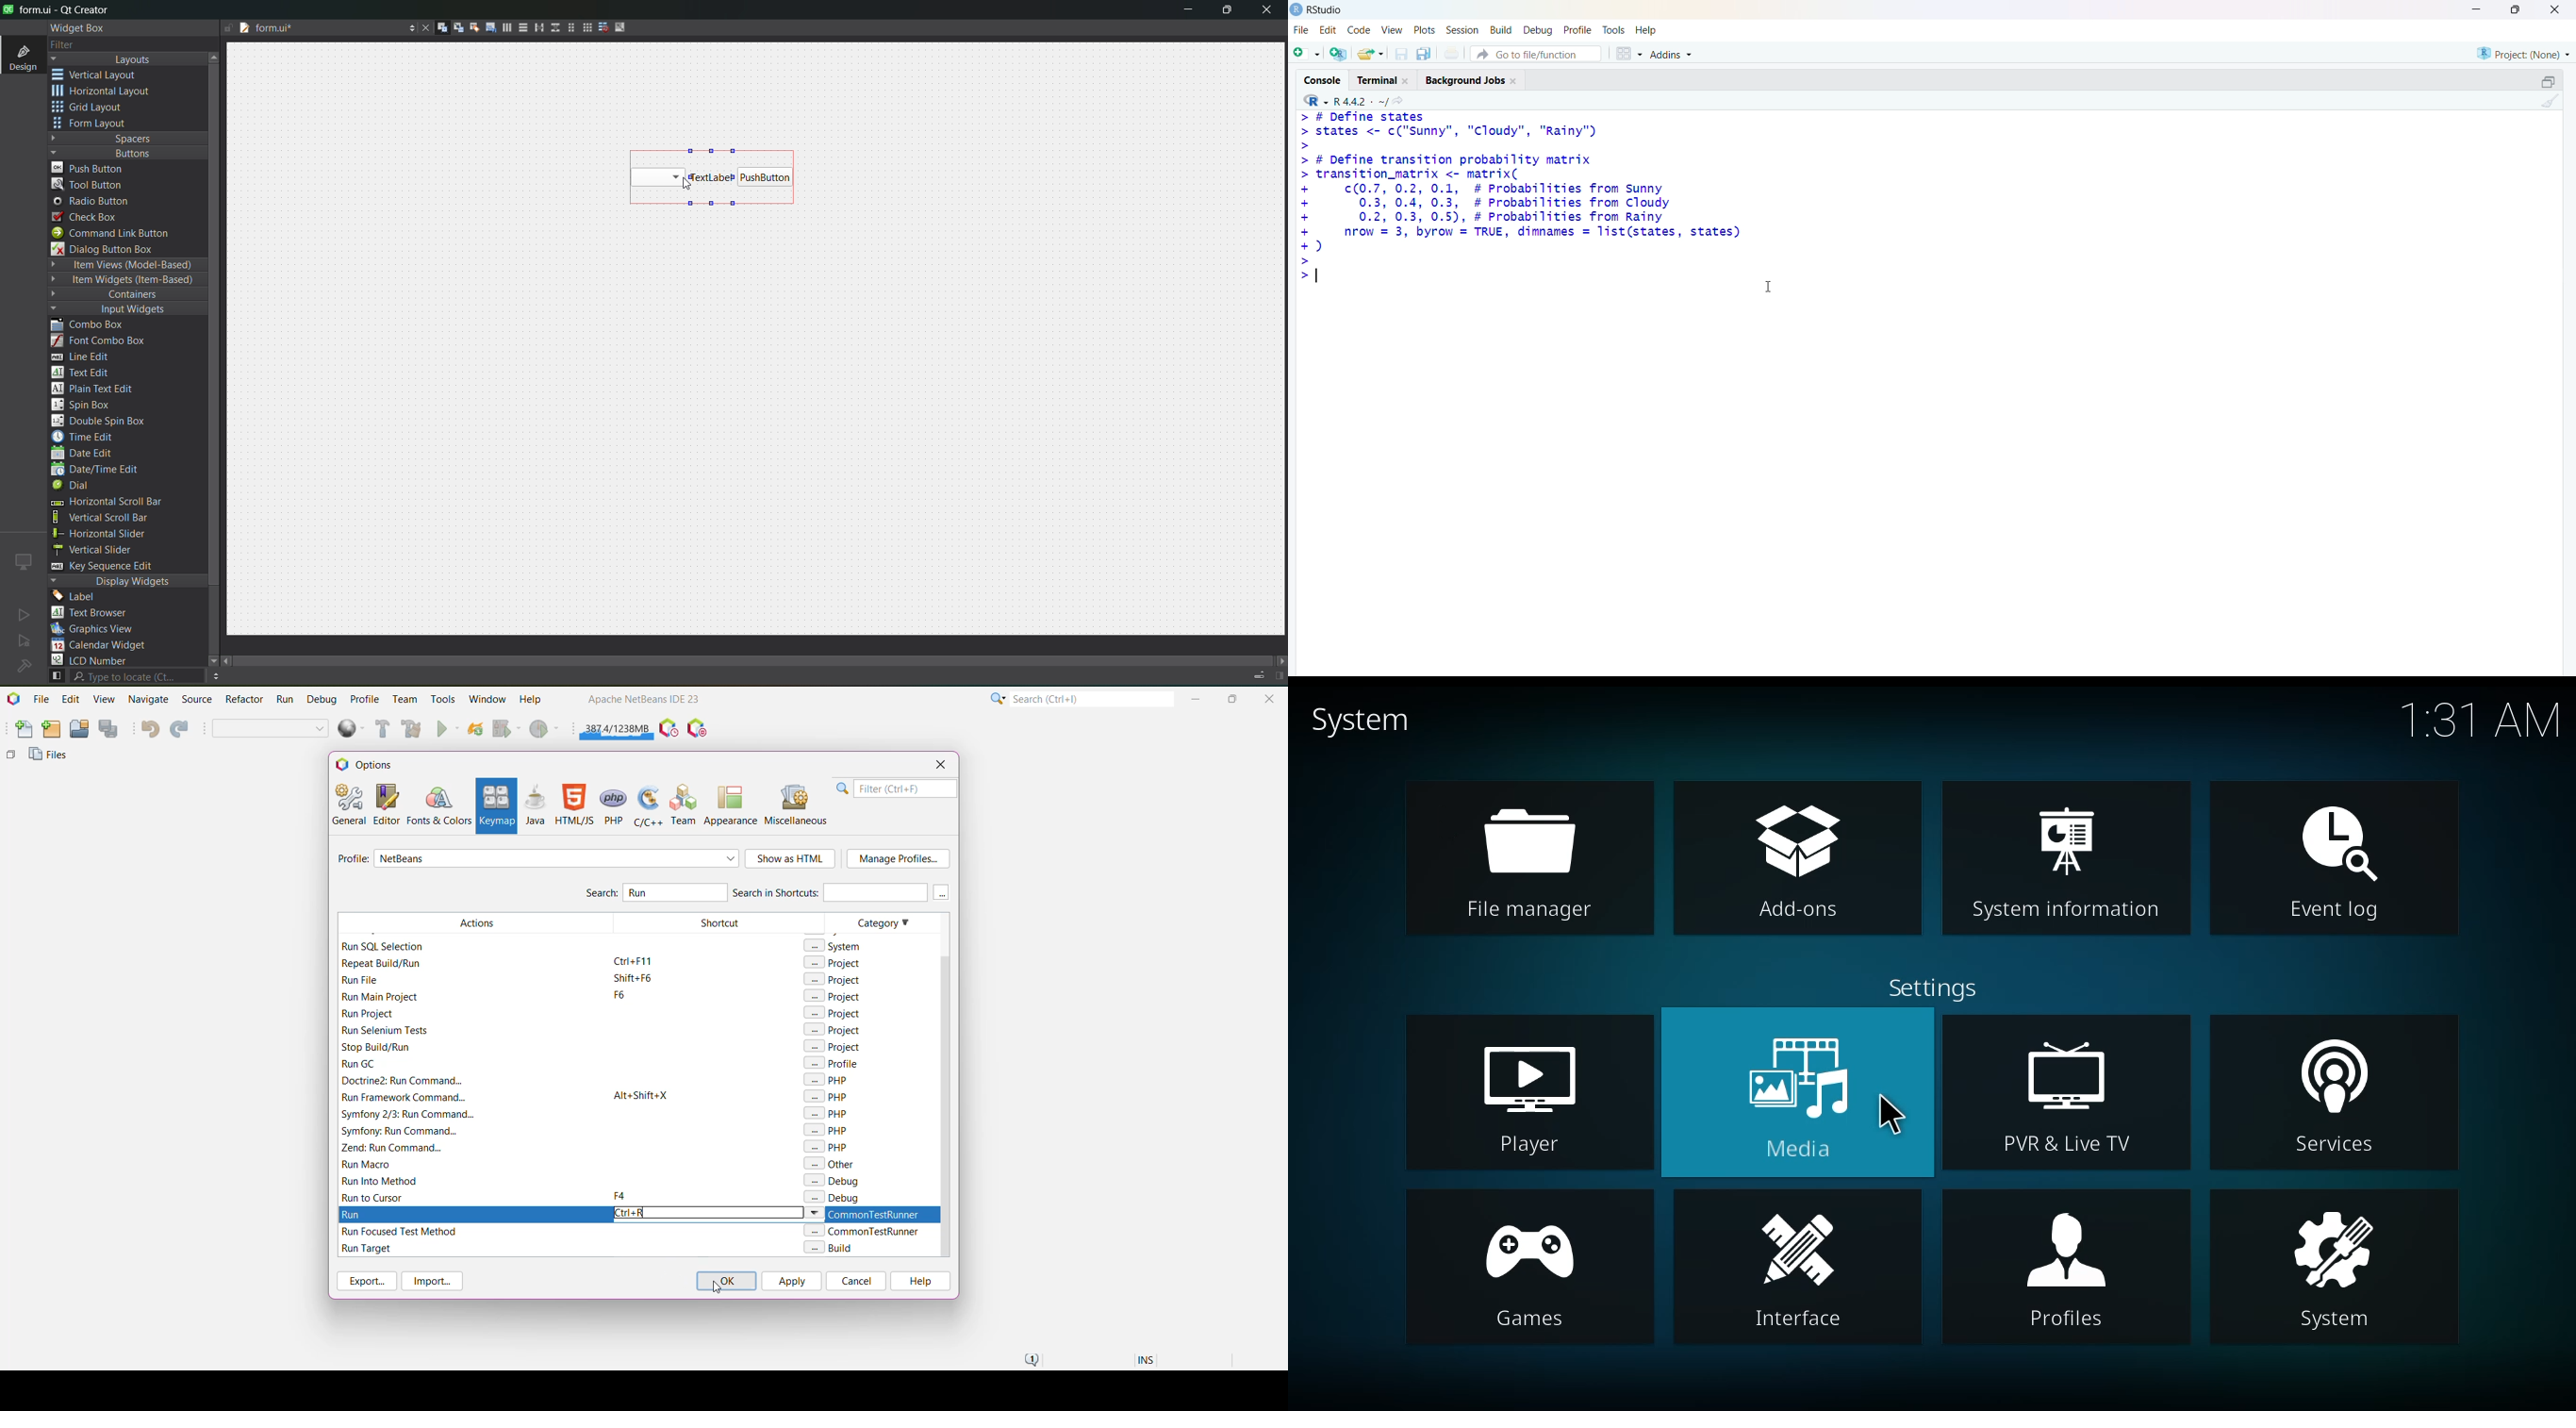  What do you see at coordinates (1346, 100) in the screenshot?
I see `R 4.4.2` at bounding box center [1346, 100].